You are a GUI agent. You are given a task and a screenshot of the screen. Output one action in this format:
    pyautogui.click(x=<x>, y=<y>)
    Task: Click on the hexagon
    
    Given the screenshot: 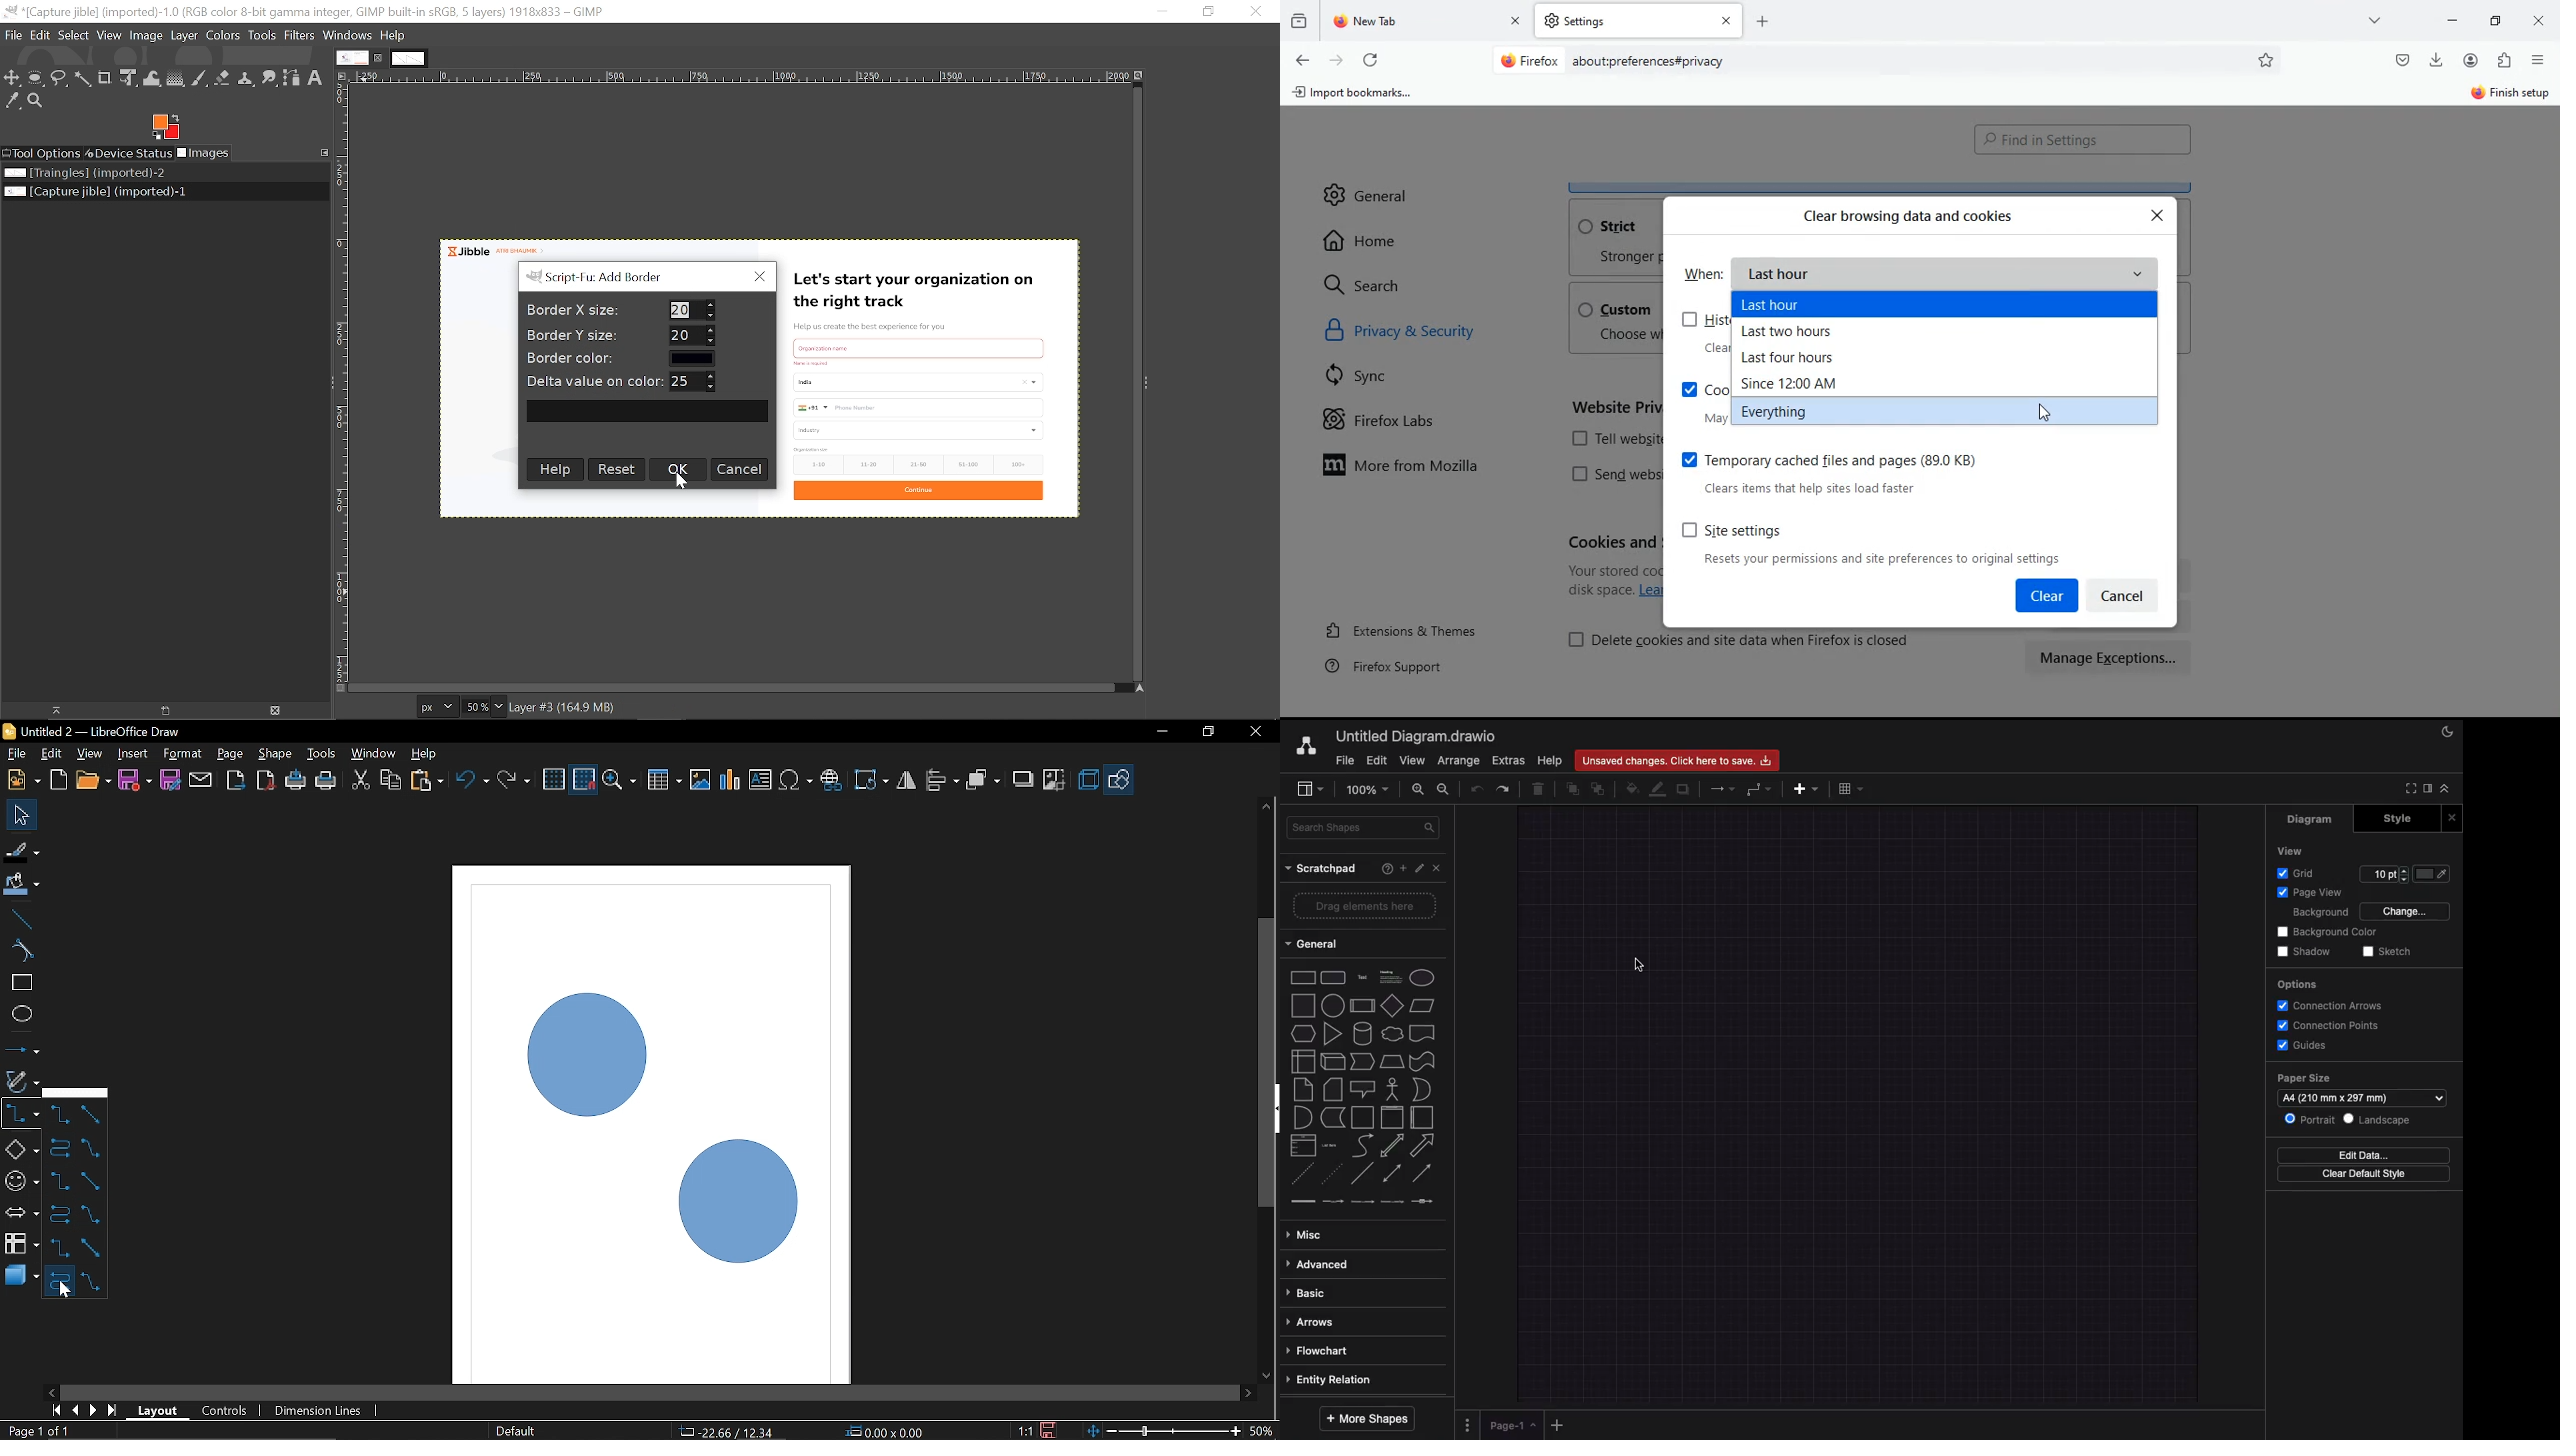 What is the action you would take?
    pyautogui.click(x=1303, y=1034)
    